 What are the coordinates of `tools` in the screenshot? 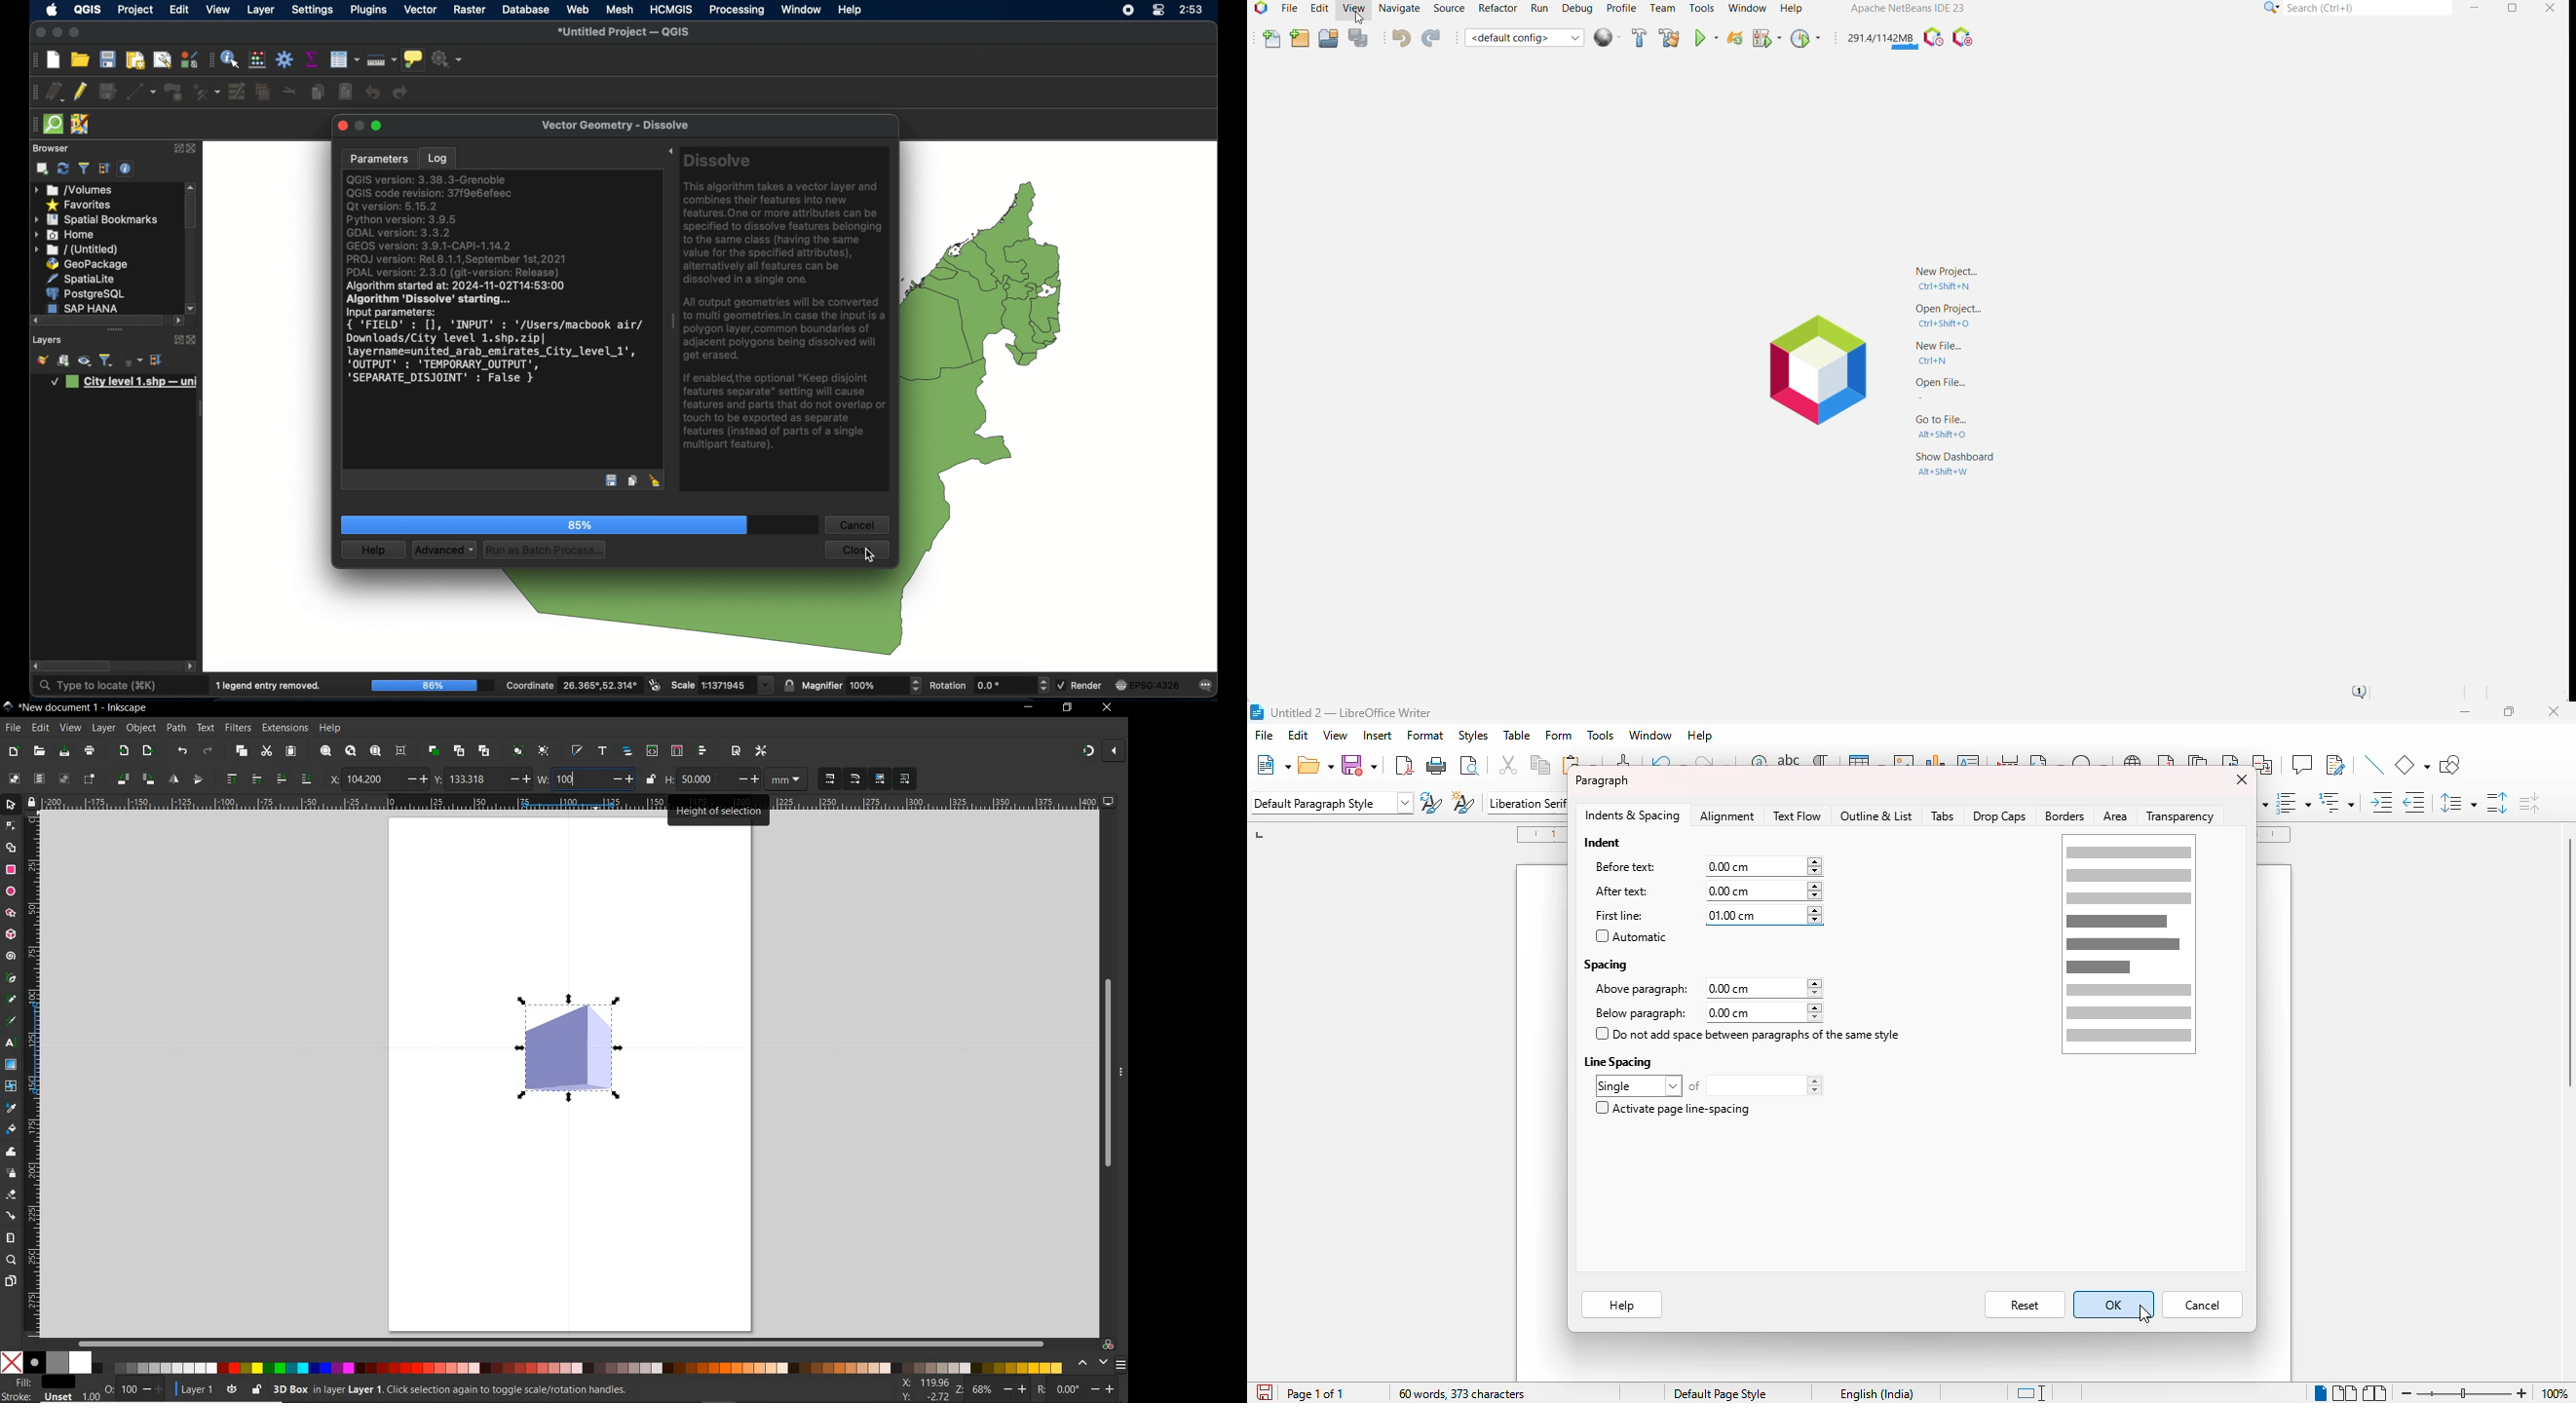 It's located at (1600, 736).